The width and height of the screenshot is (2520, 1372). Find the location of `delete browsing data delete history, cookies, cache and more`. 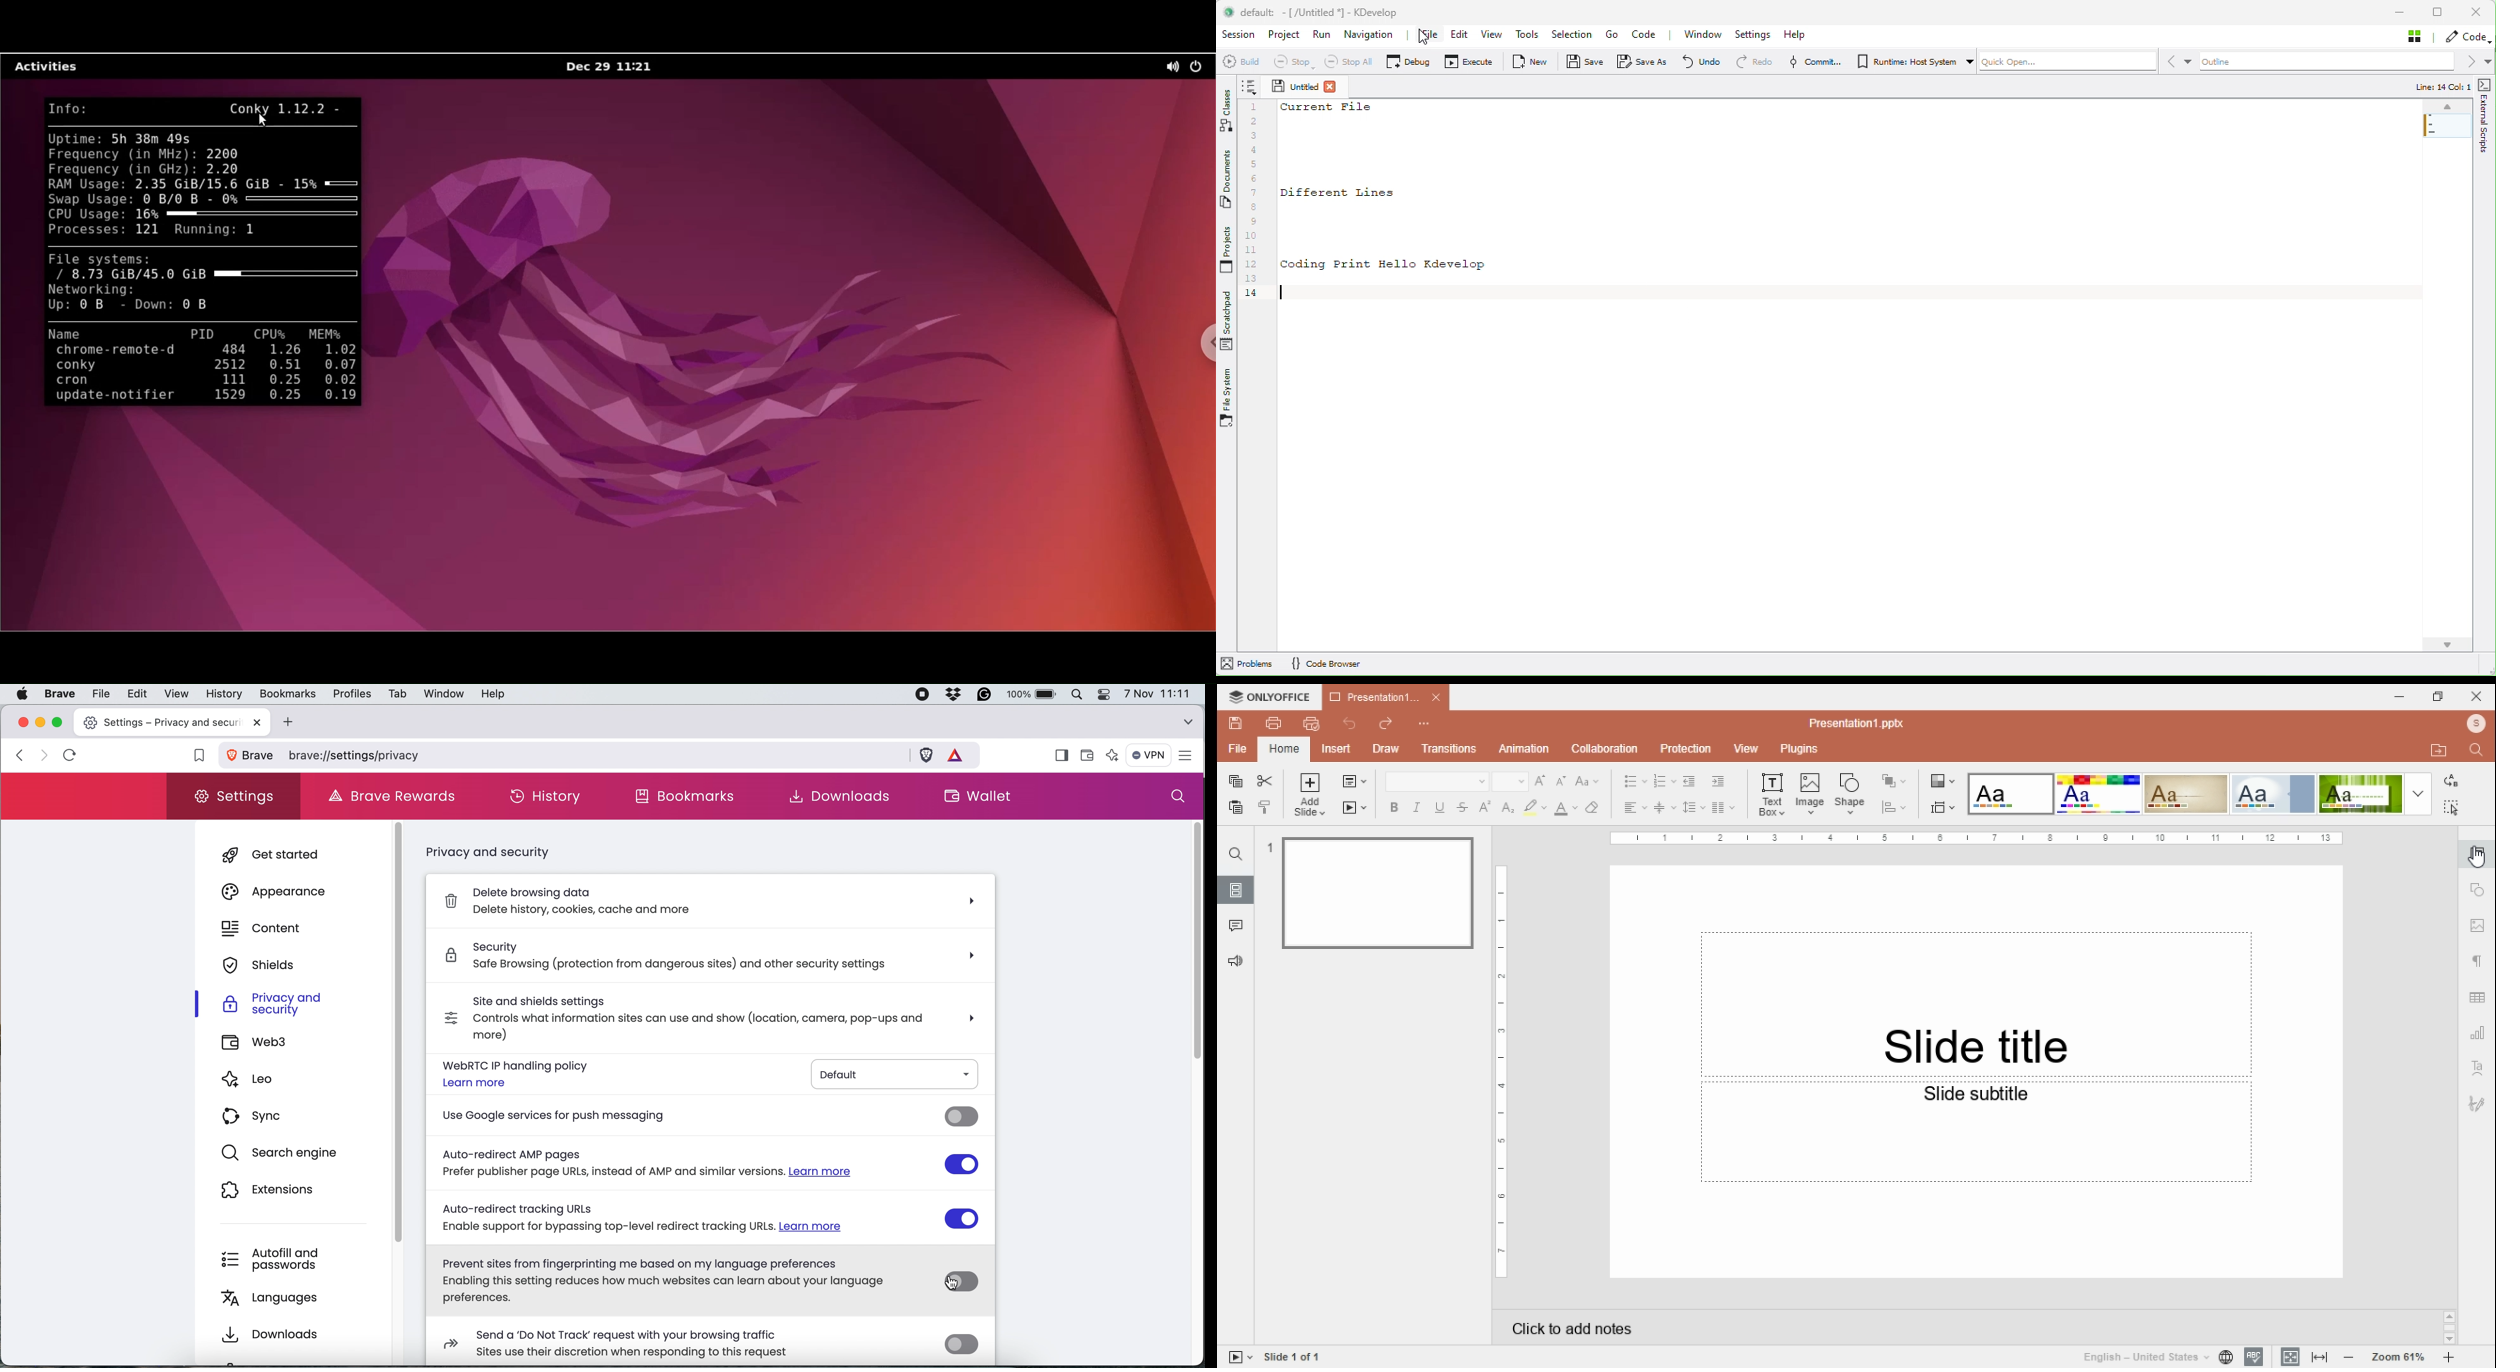

delete browsing data delete history, cookies, cache and more is located at coordinates (711, 904).